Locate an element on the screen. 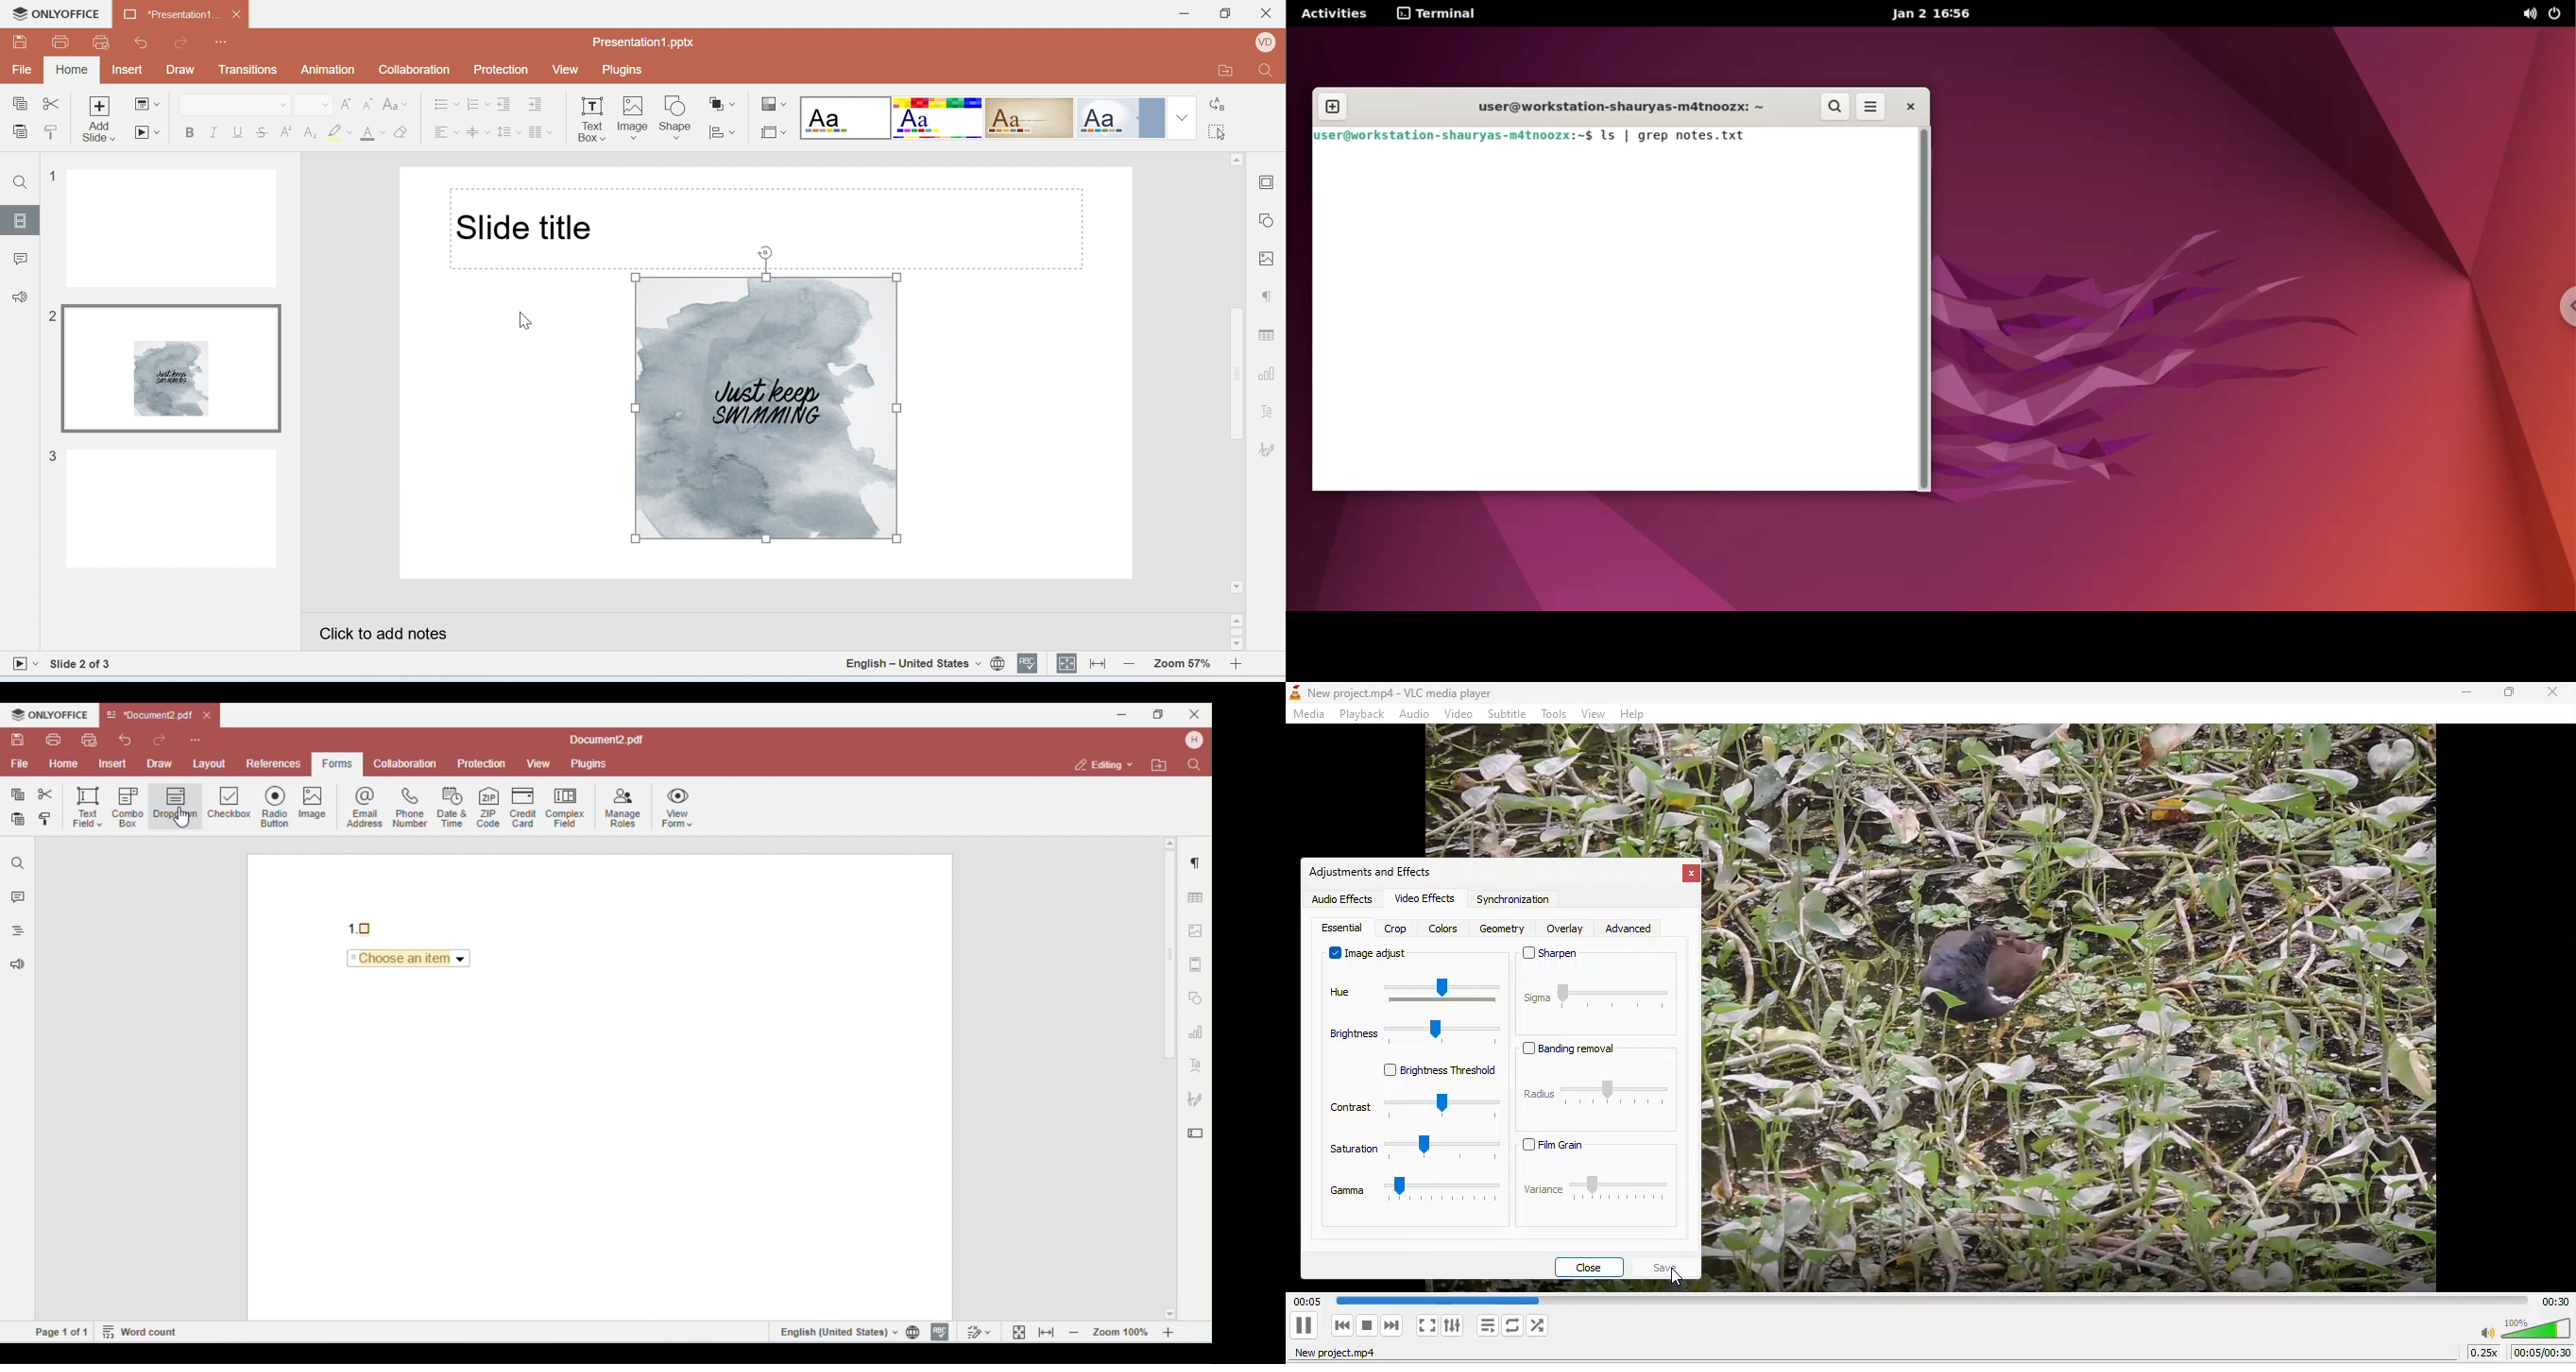  Insert shape is located at coordinates (676, 118).